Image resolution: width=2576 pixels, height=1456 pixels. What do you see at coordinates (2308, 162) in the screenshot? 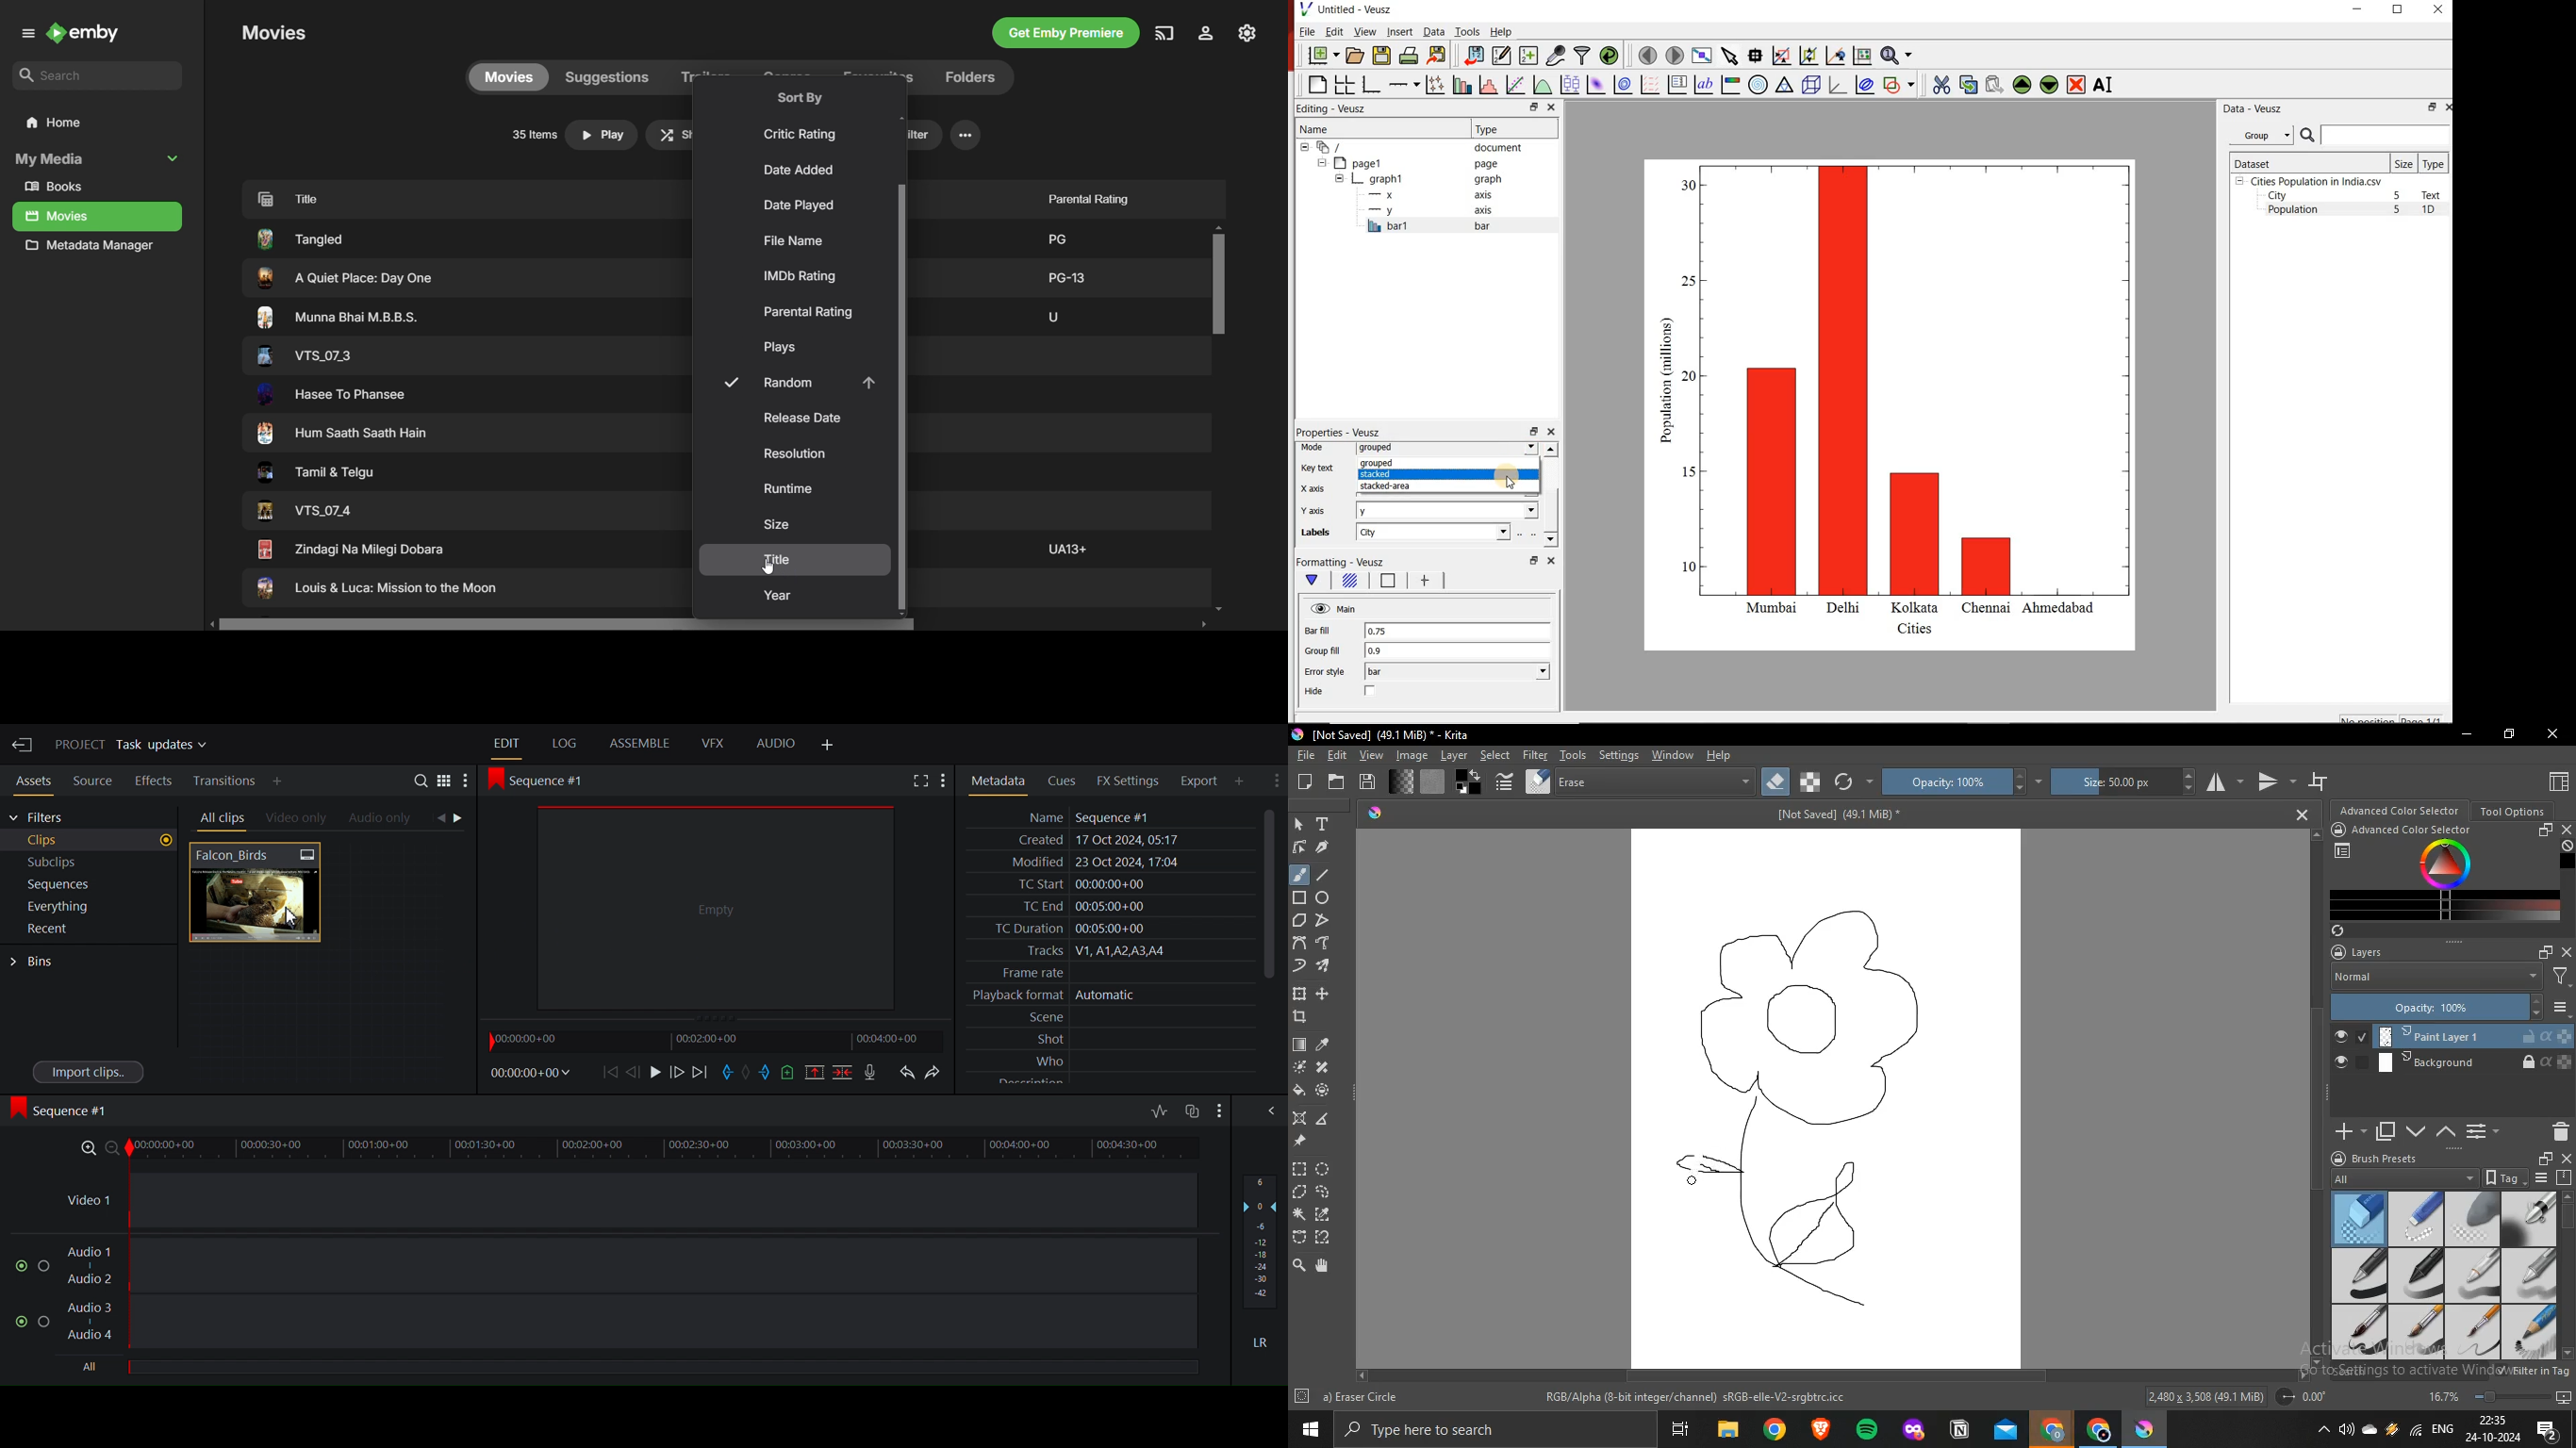
I see `Dataset` at bounding box center [2308, 162].